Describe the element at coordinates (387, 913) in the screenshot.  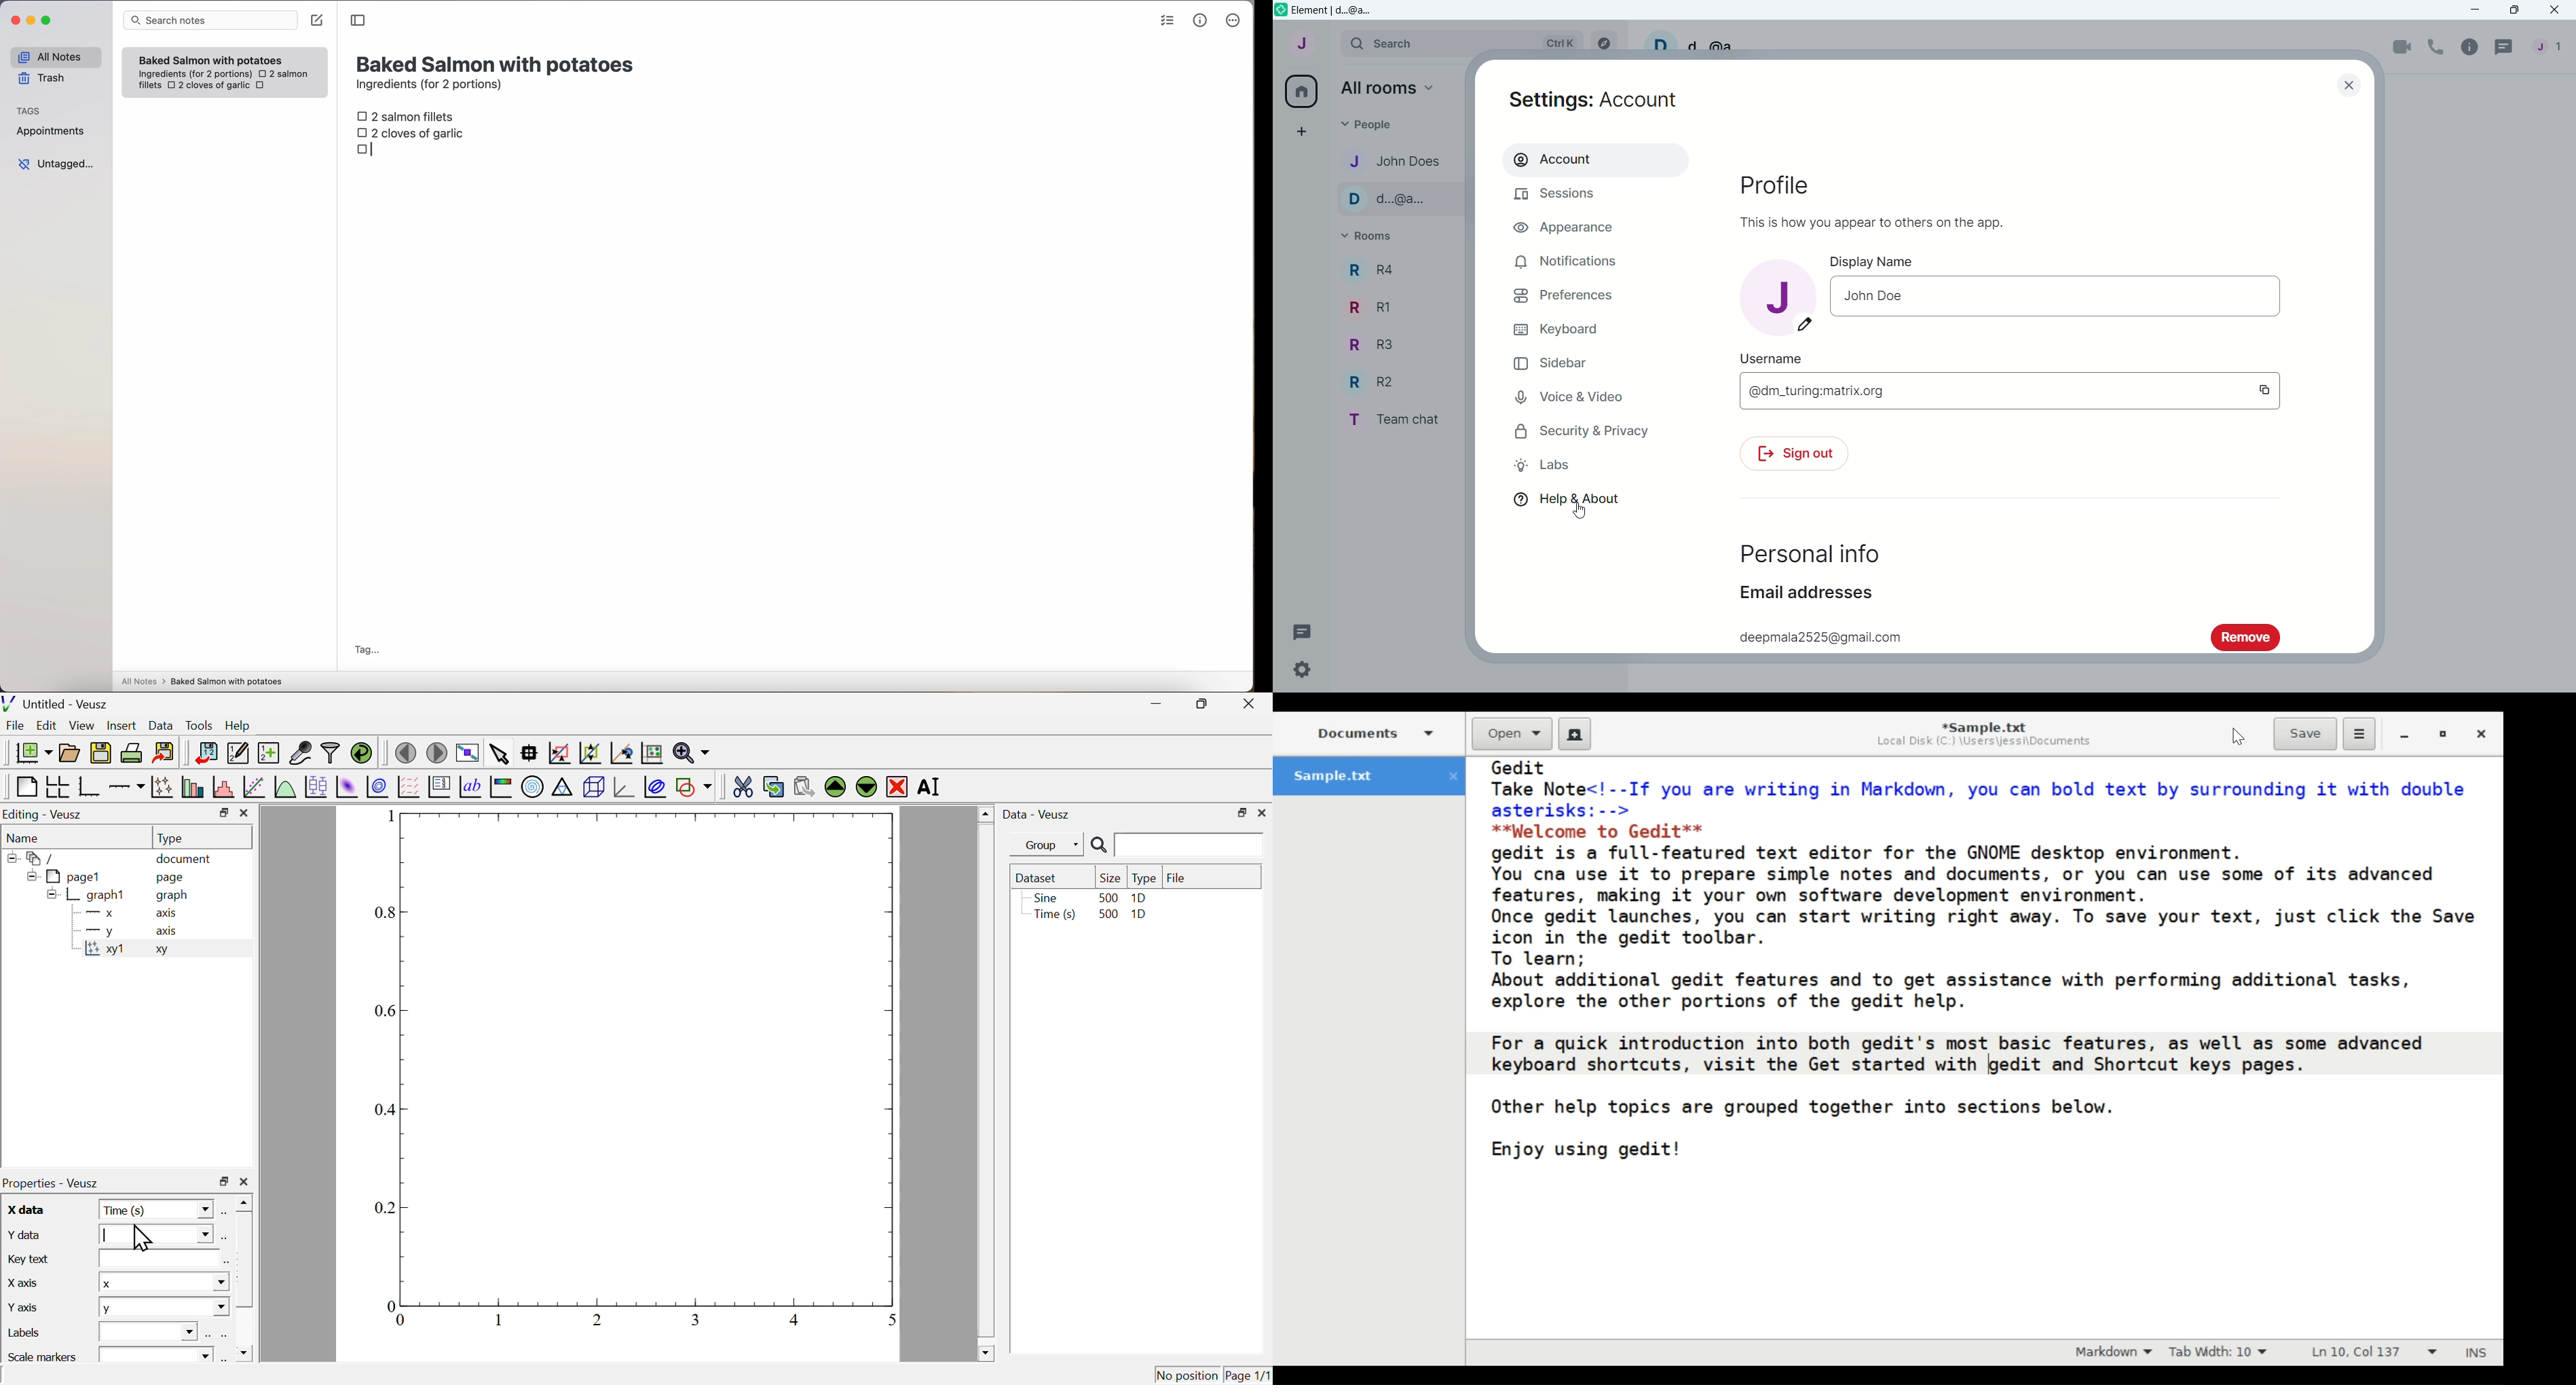
I see `0.8` at that location.